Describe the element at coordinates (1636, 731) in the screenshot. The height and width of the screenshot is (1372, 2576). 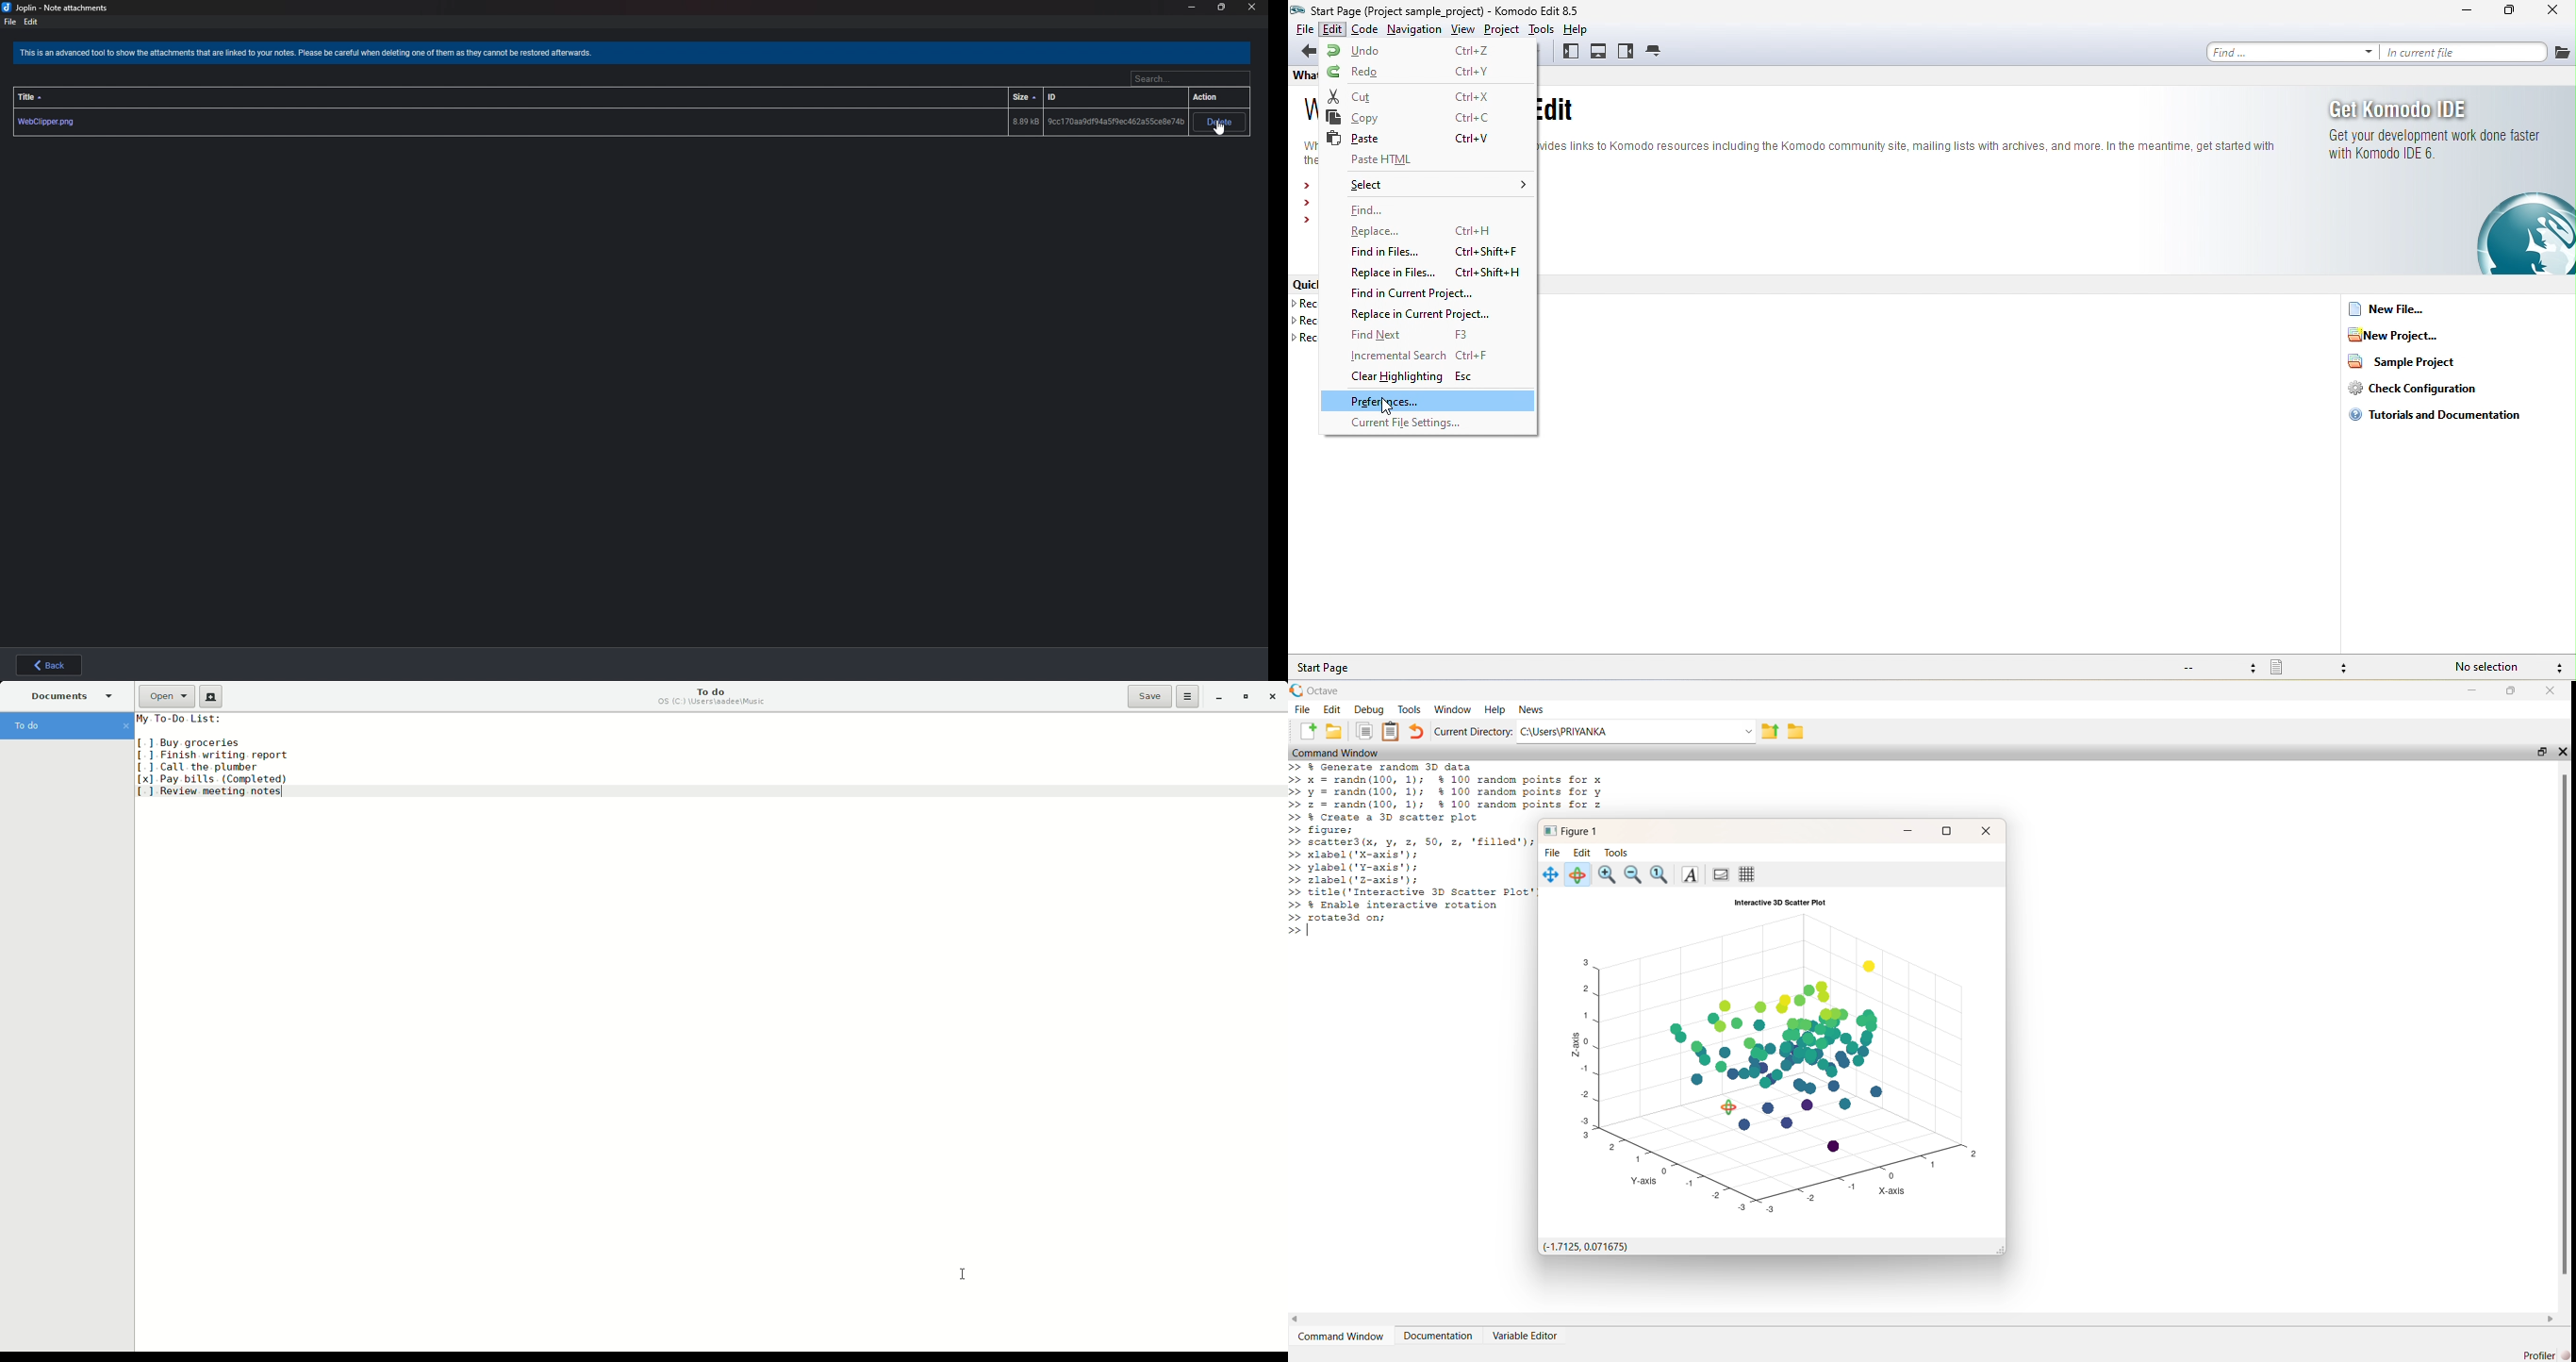
I see `C:\Users\PRIYANKA` at that location.